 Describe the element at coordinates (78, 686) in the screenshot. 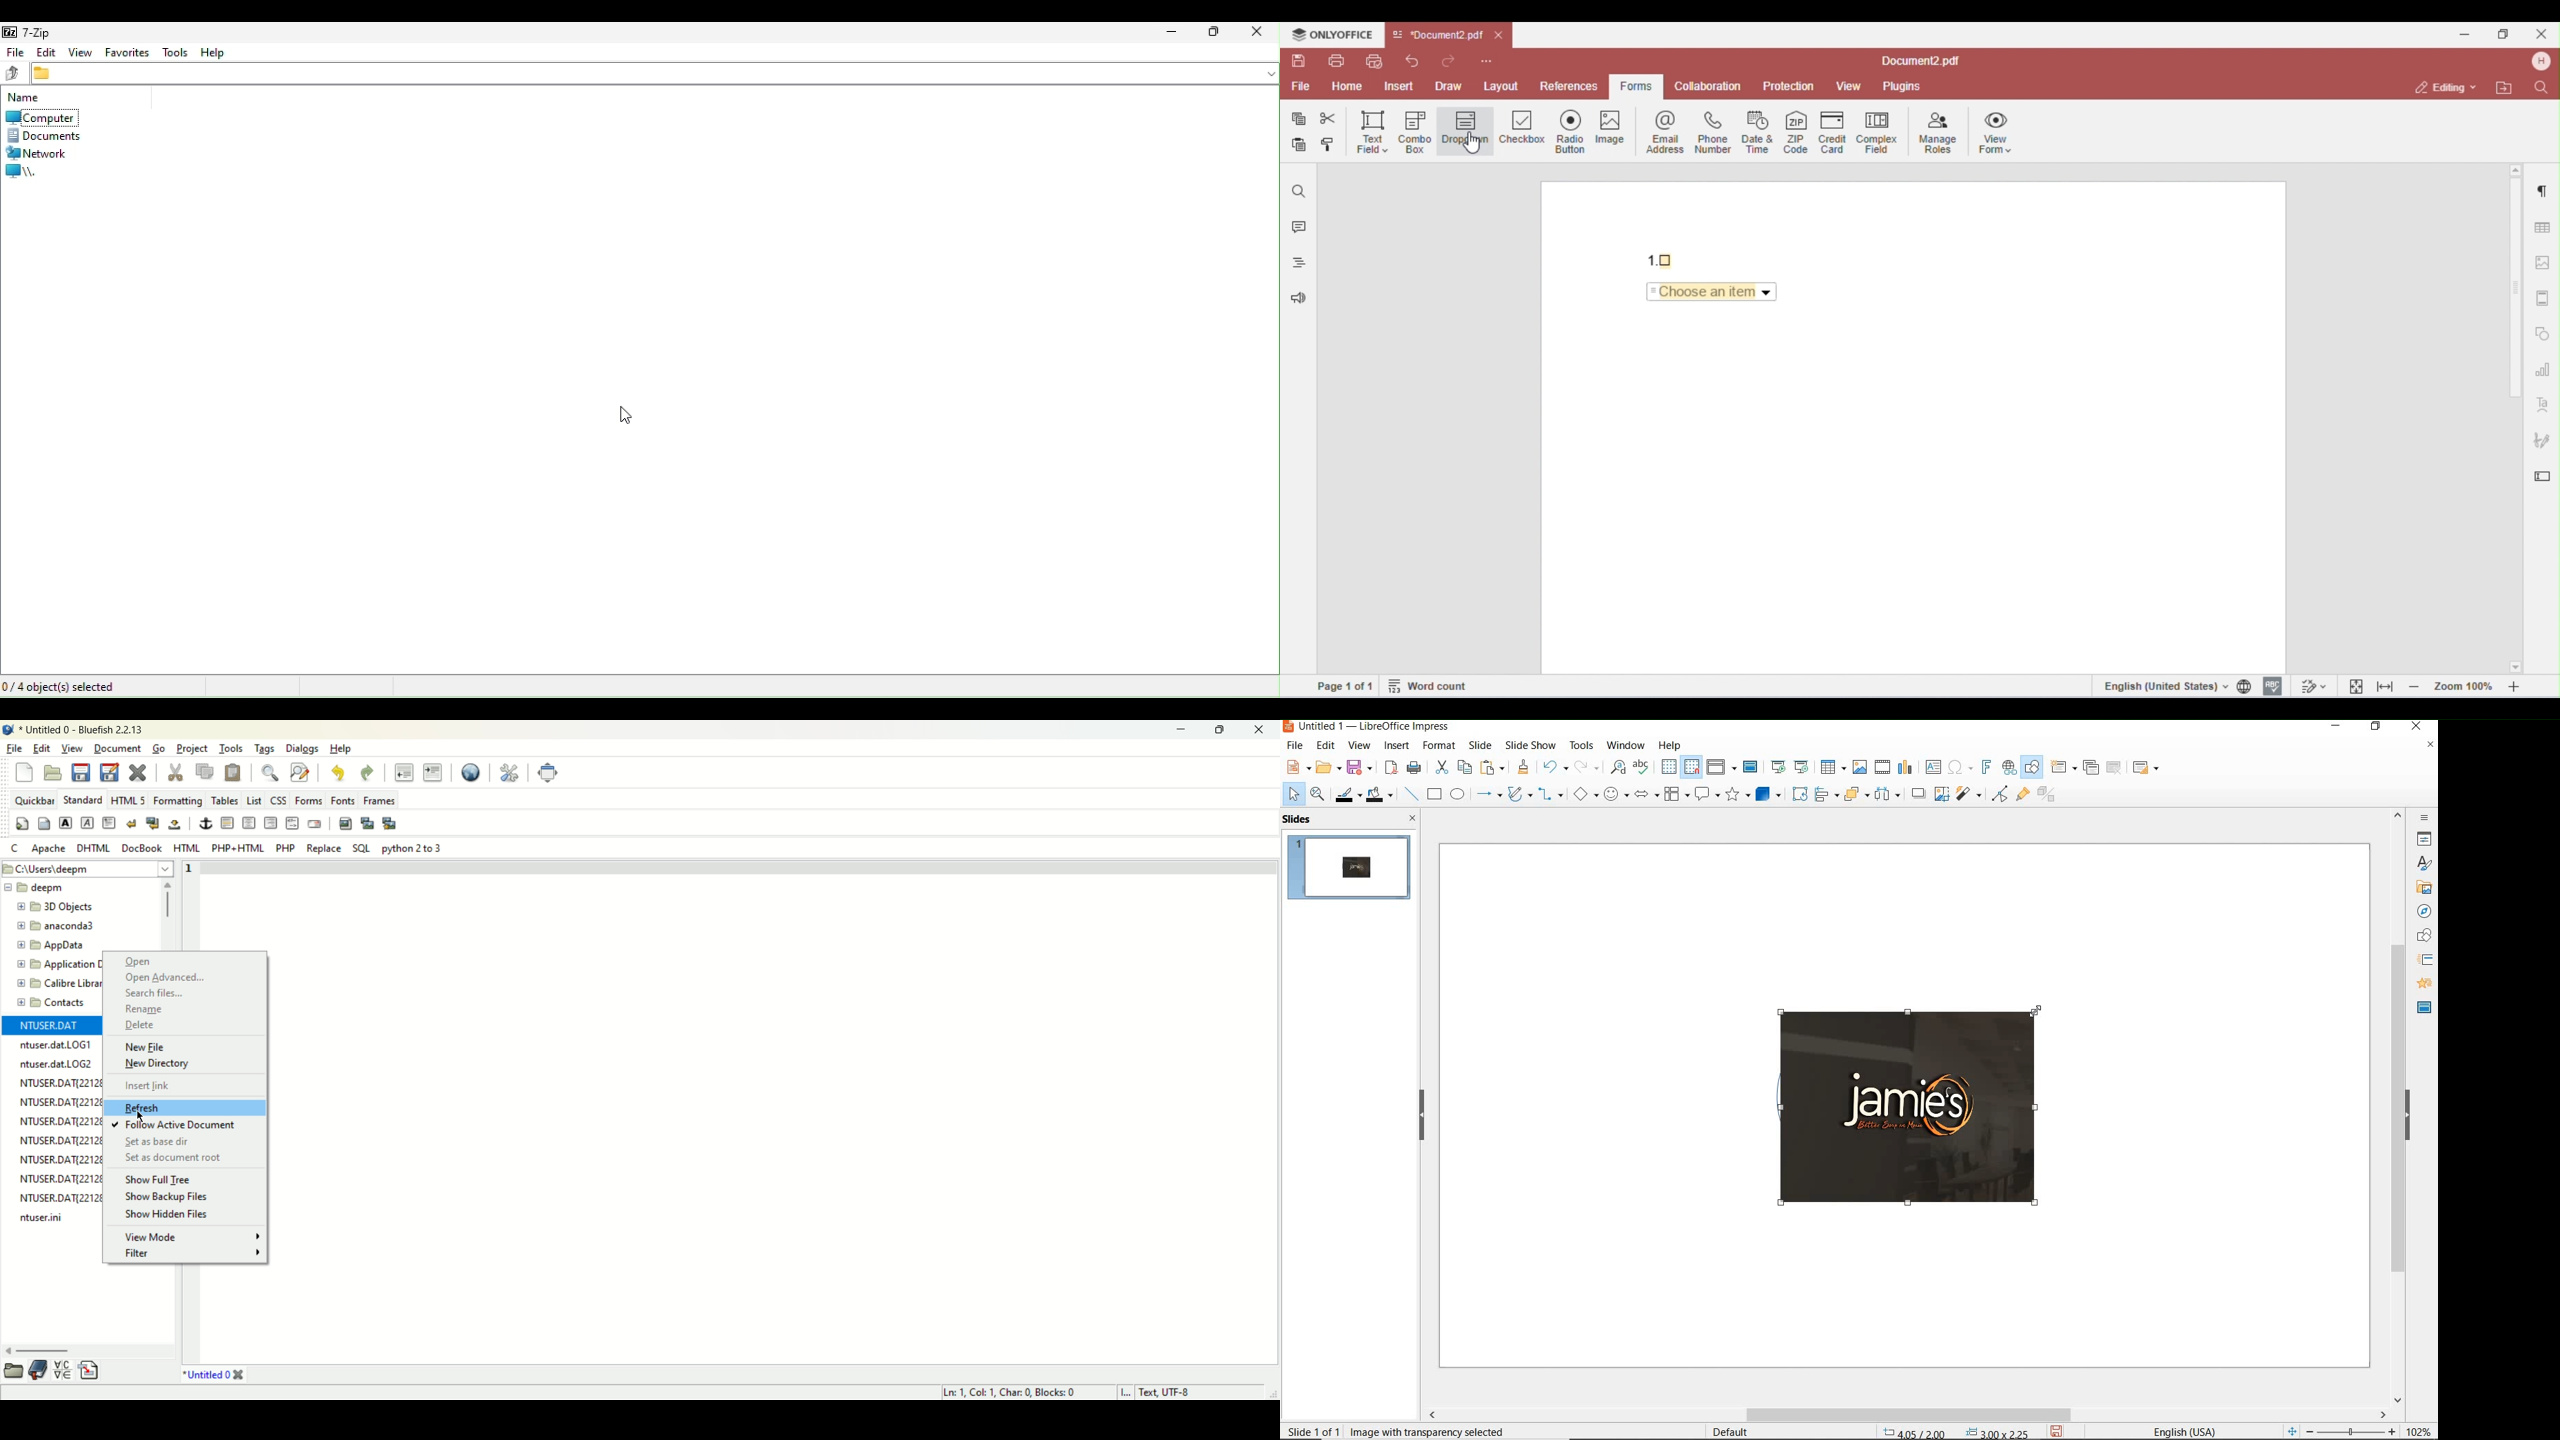

I see `4 object selected` at that location.